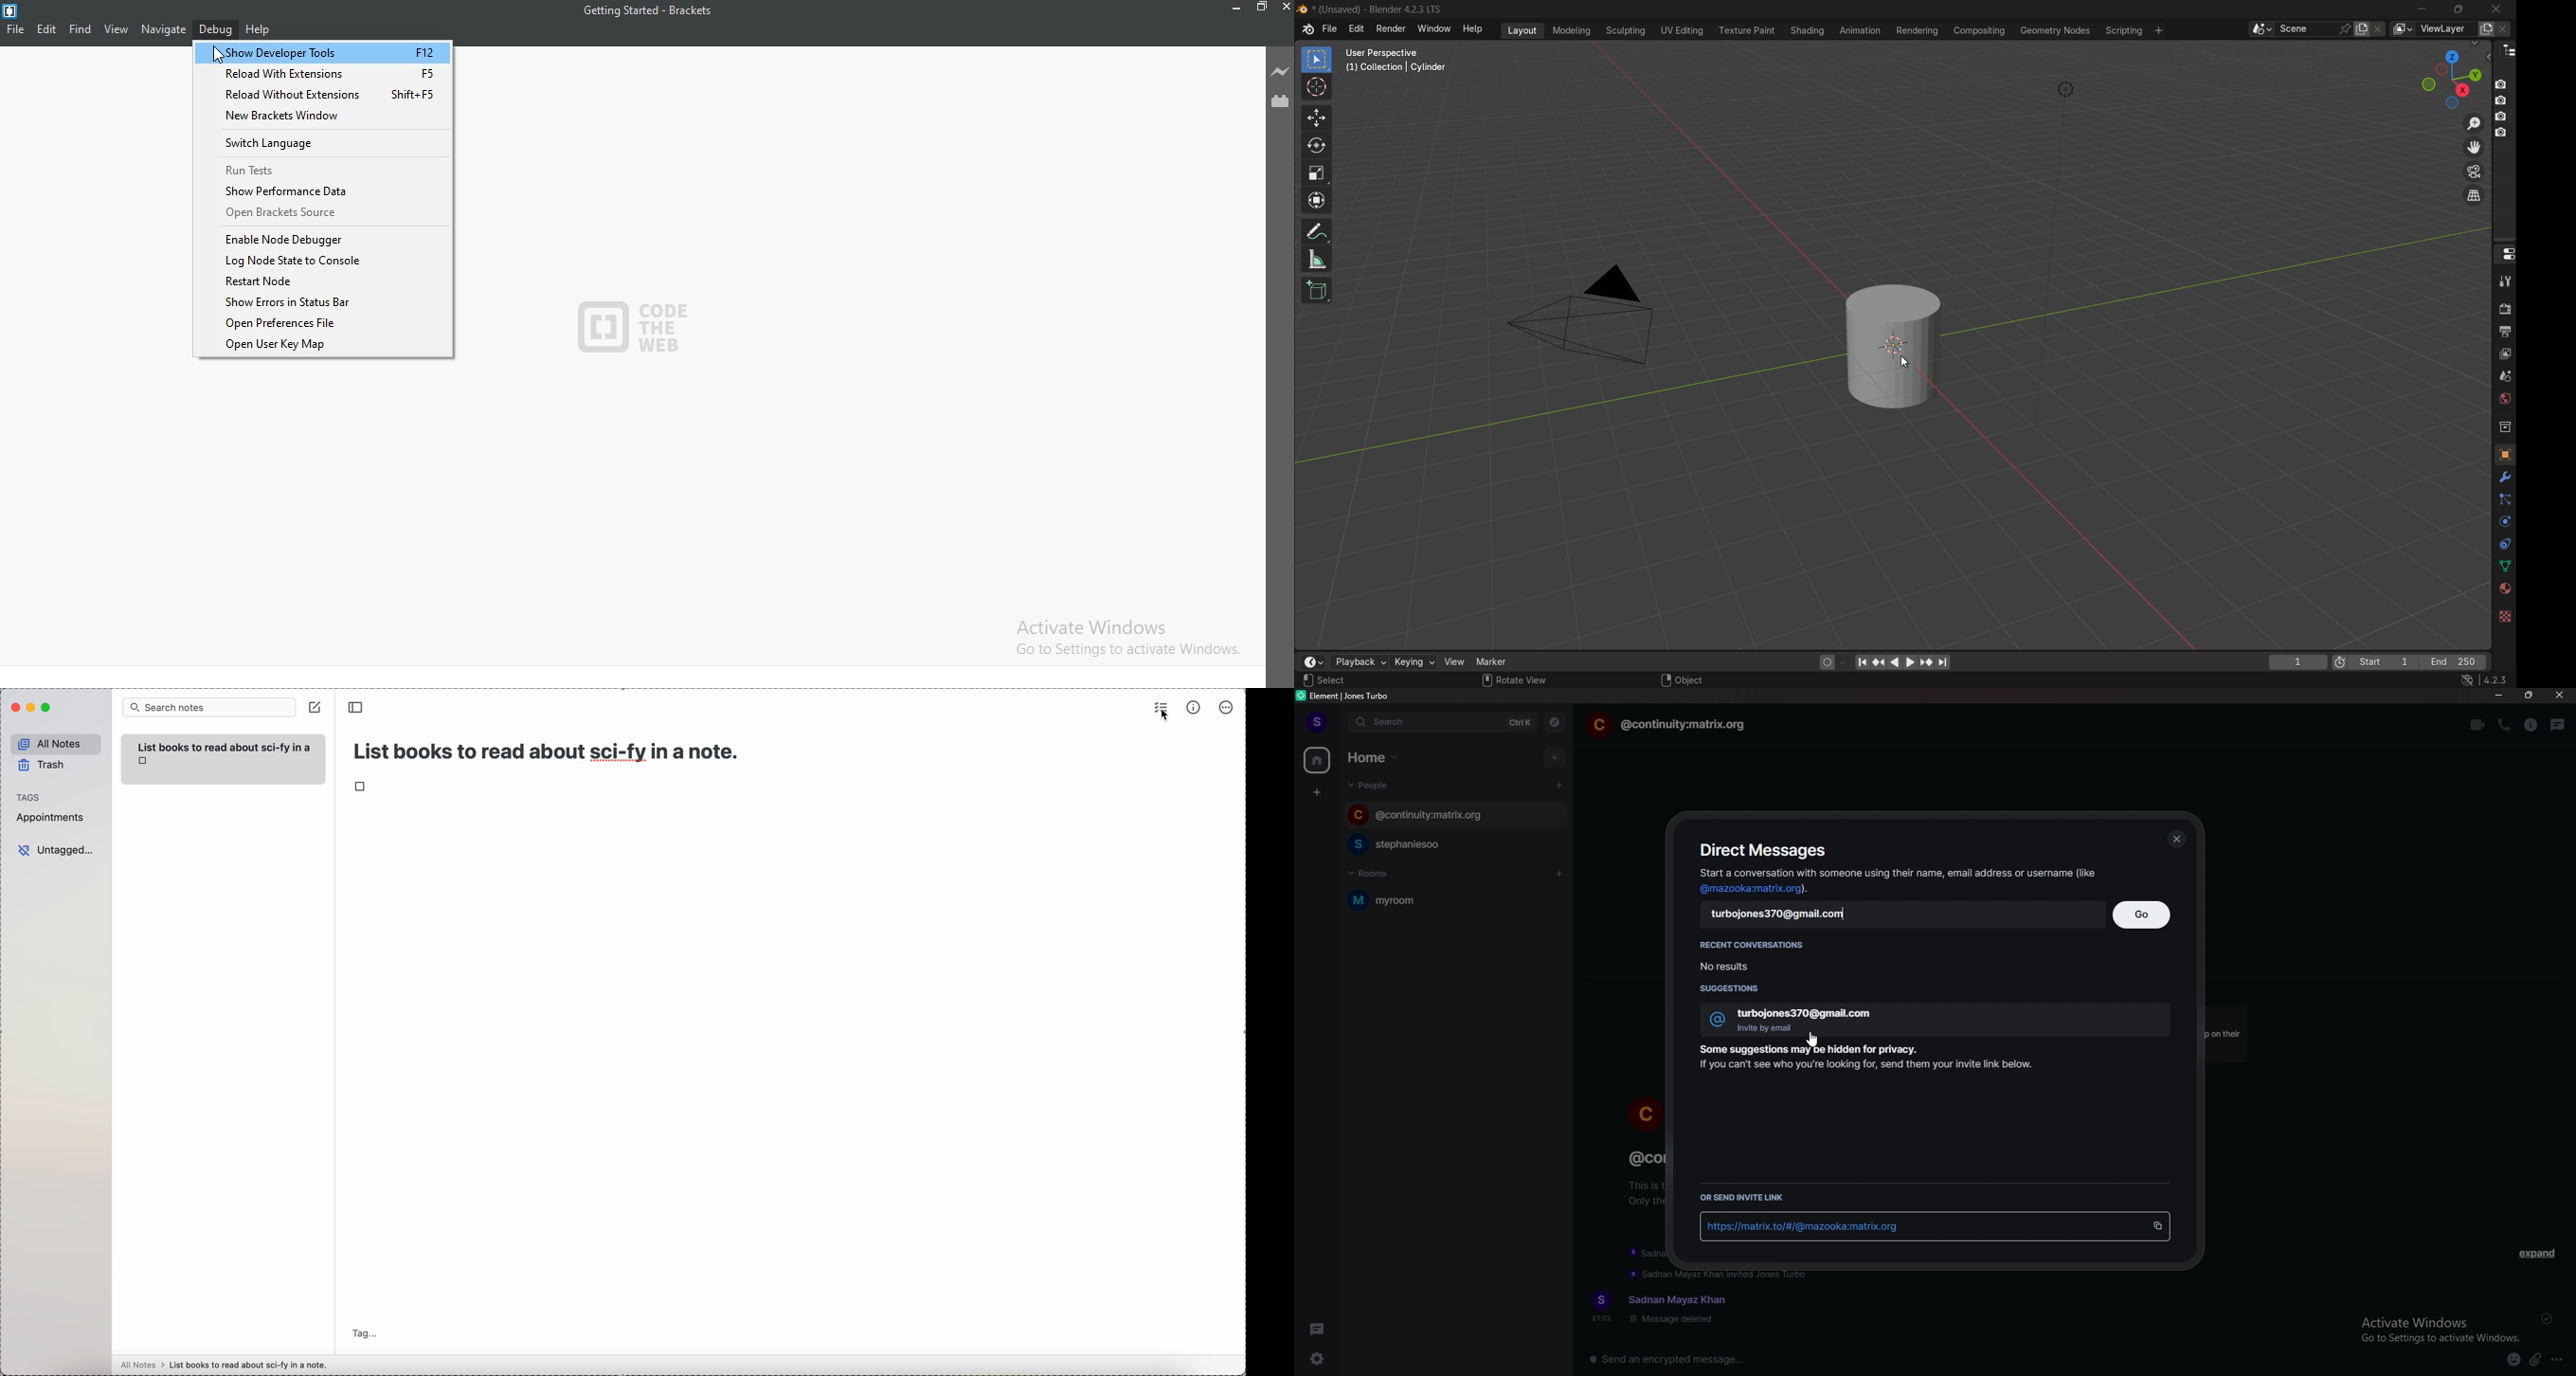 The height and width of the screenshot is (1400, 2576). Describe the element at coordinates (1304, 10) in the screenshot. I see `logo` at that location.